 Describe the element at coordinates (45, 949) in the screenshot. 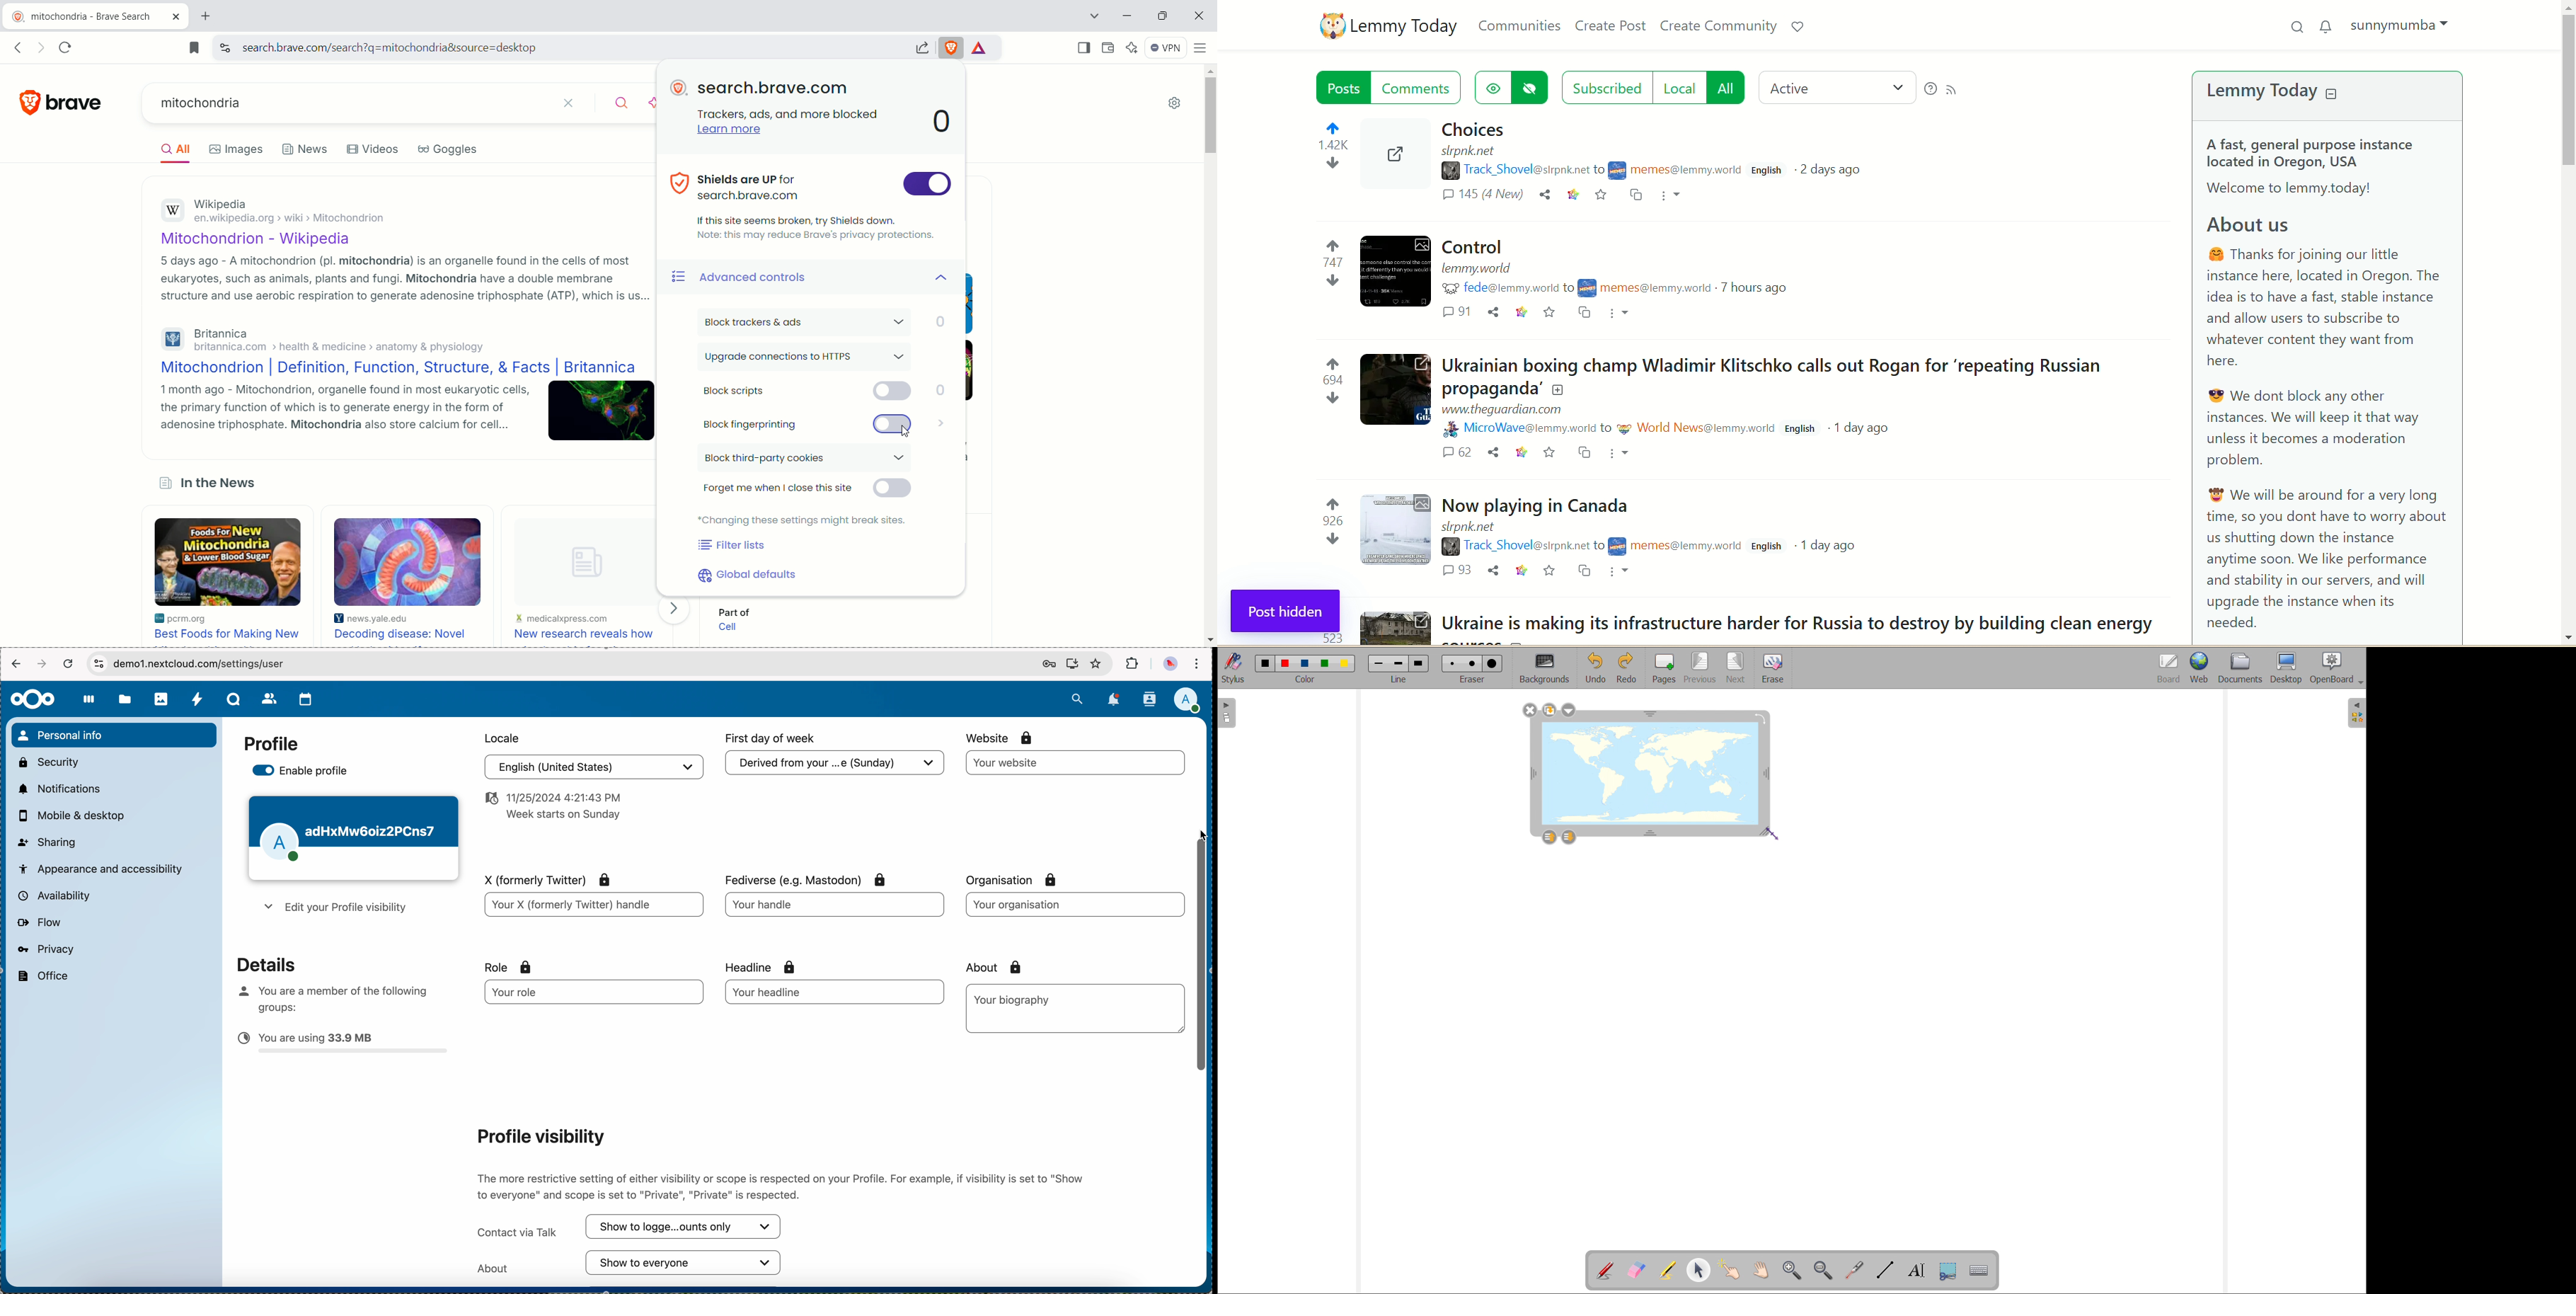

I see `privacy` at that location.